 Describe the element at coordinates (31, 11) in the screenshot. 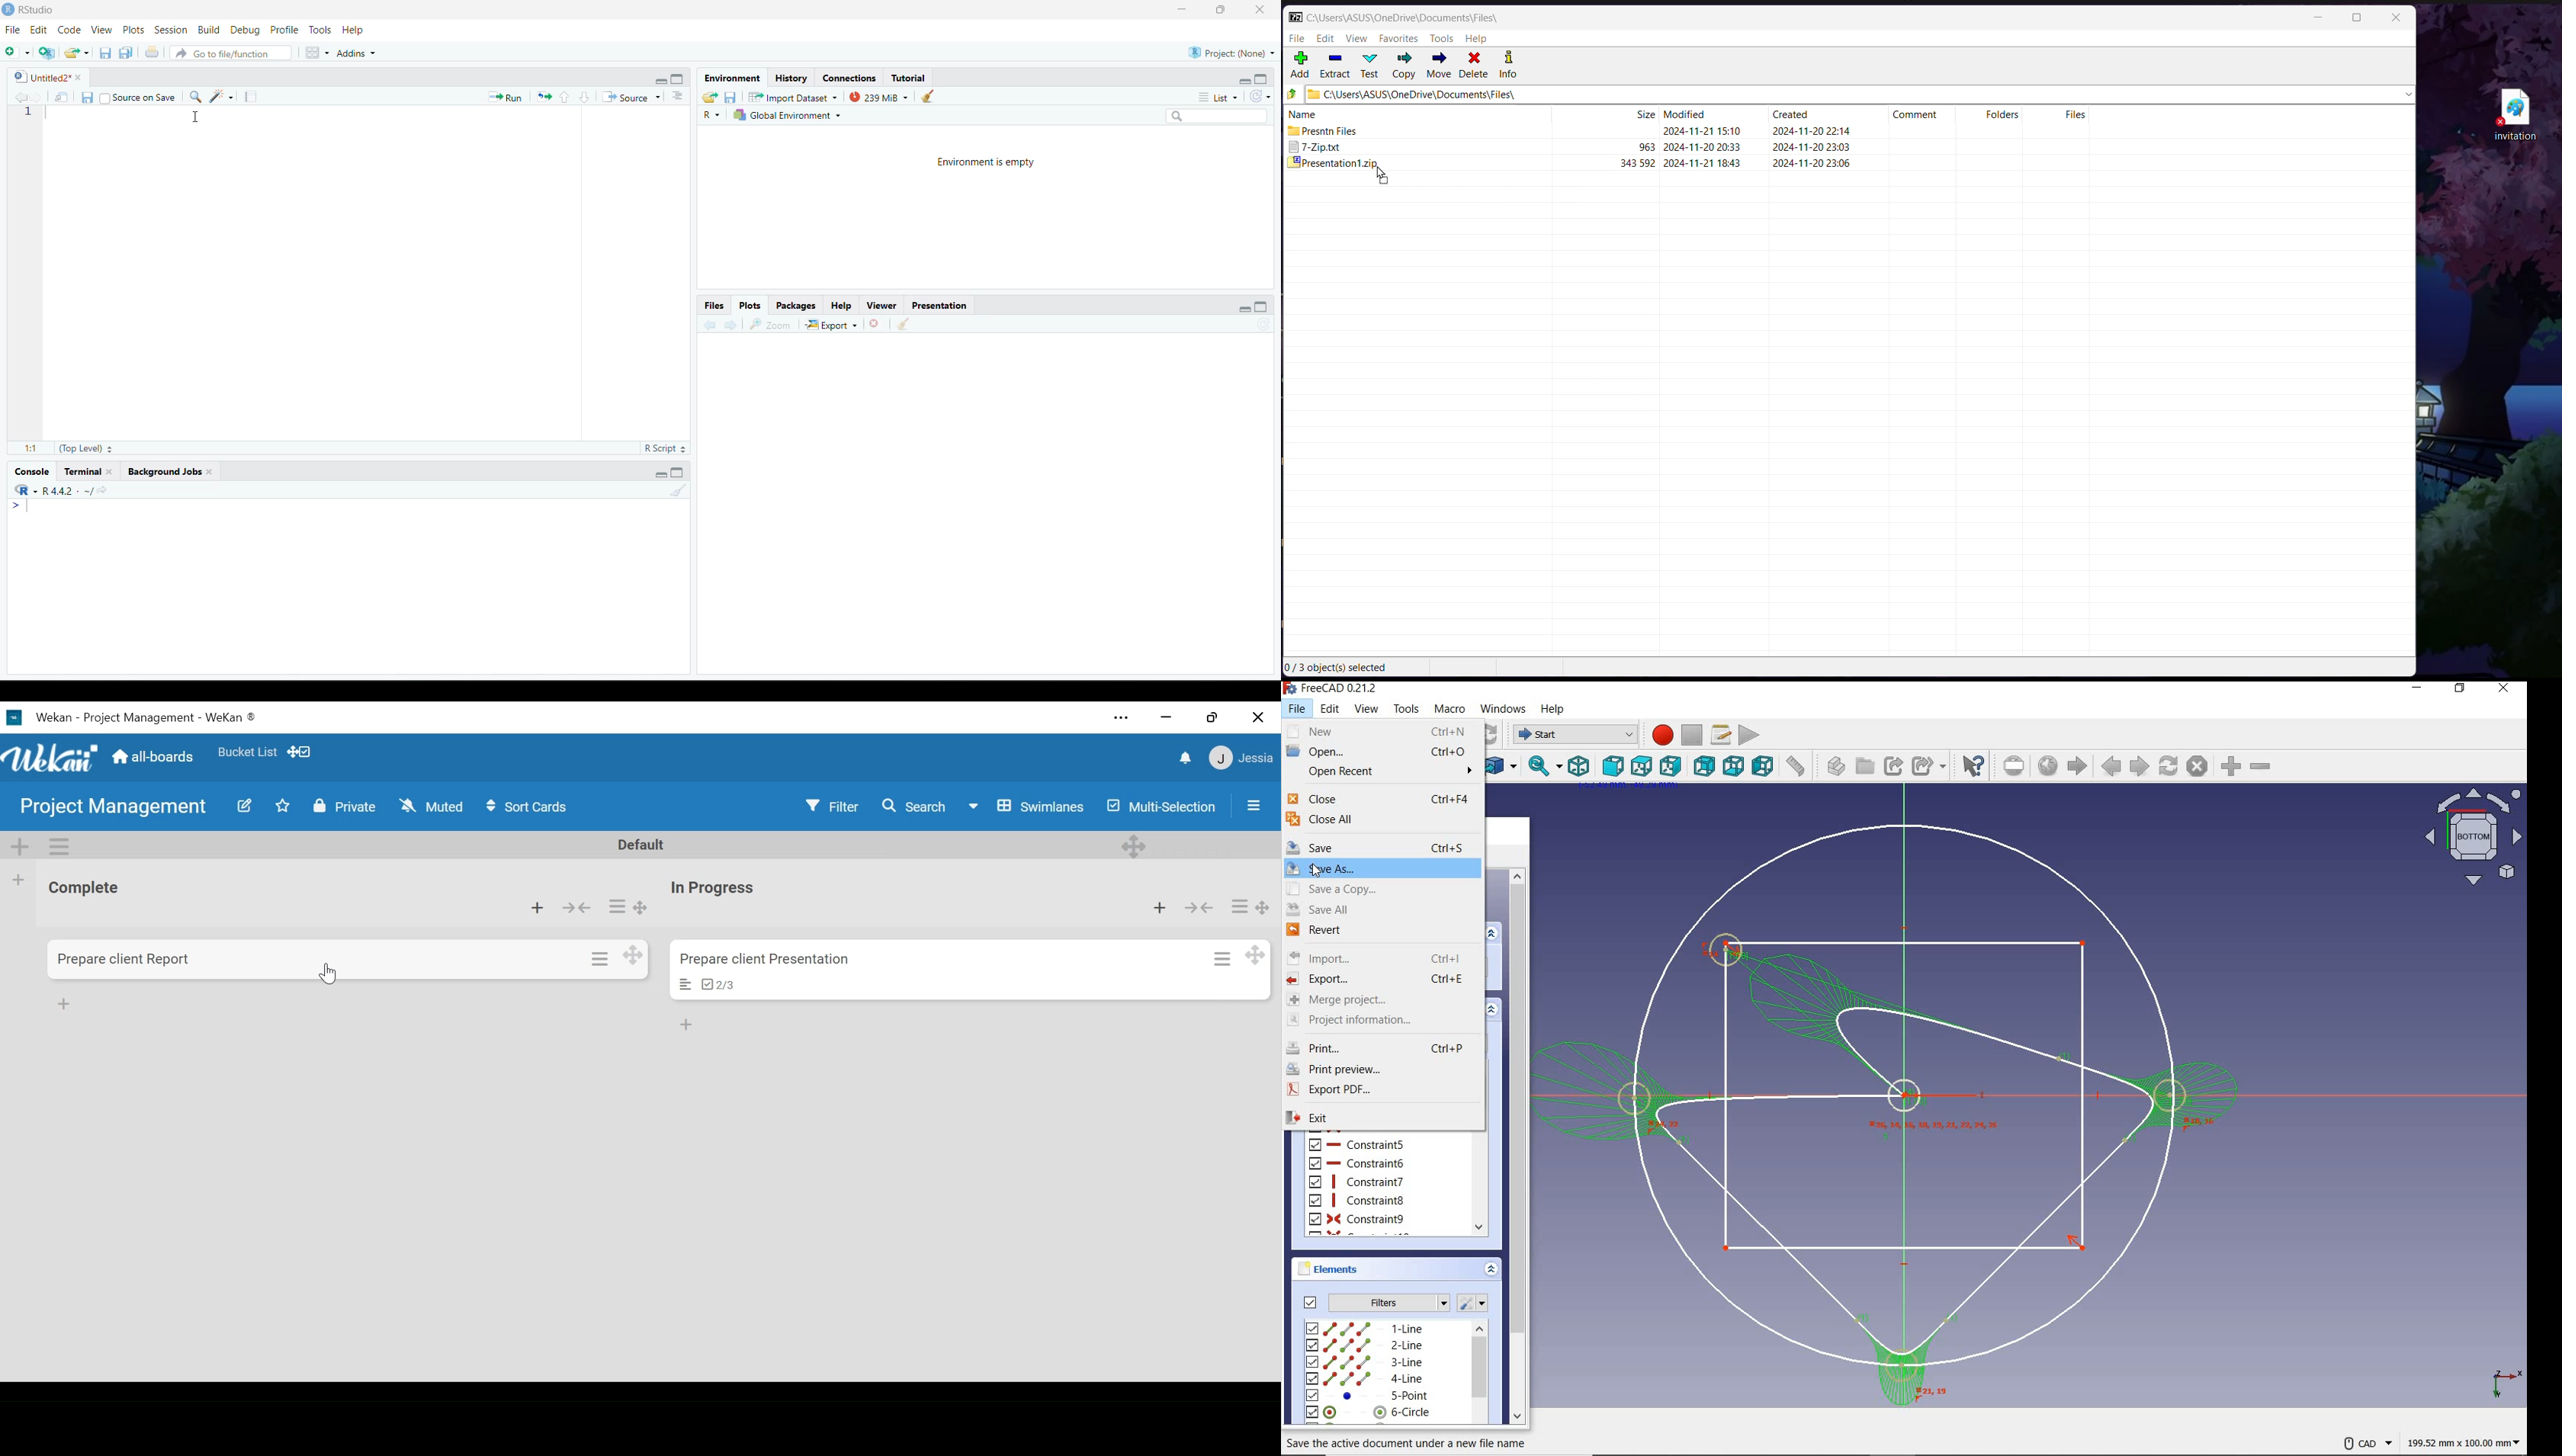

I see `RStudio` at that location.